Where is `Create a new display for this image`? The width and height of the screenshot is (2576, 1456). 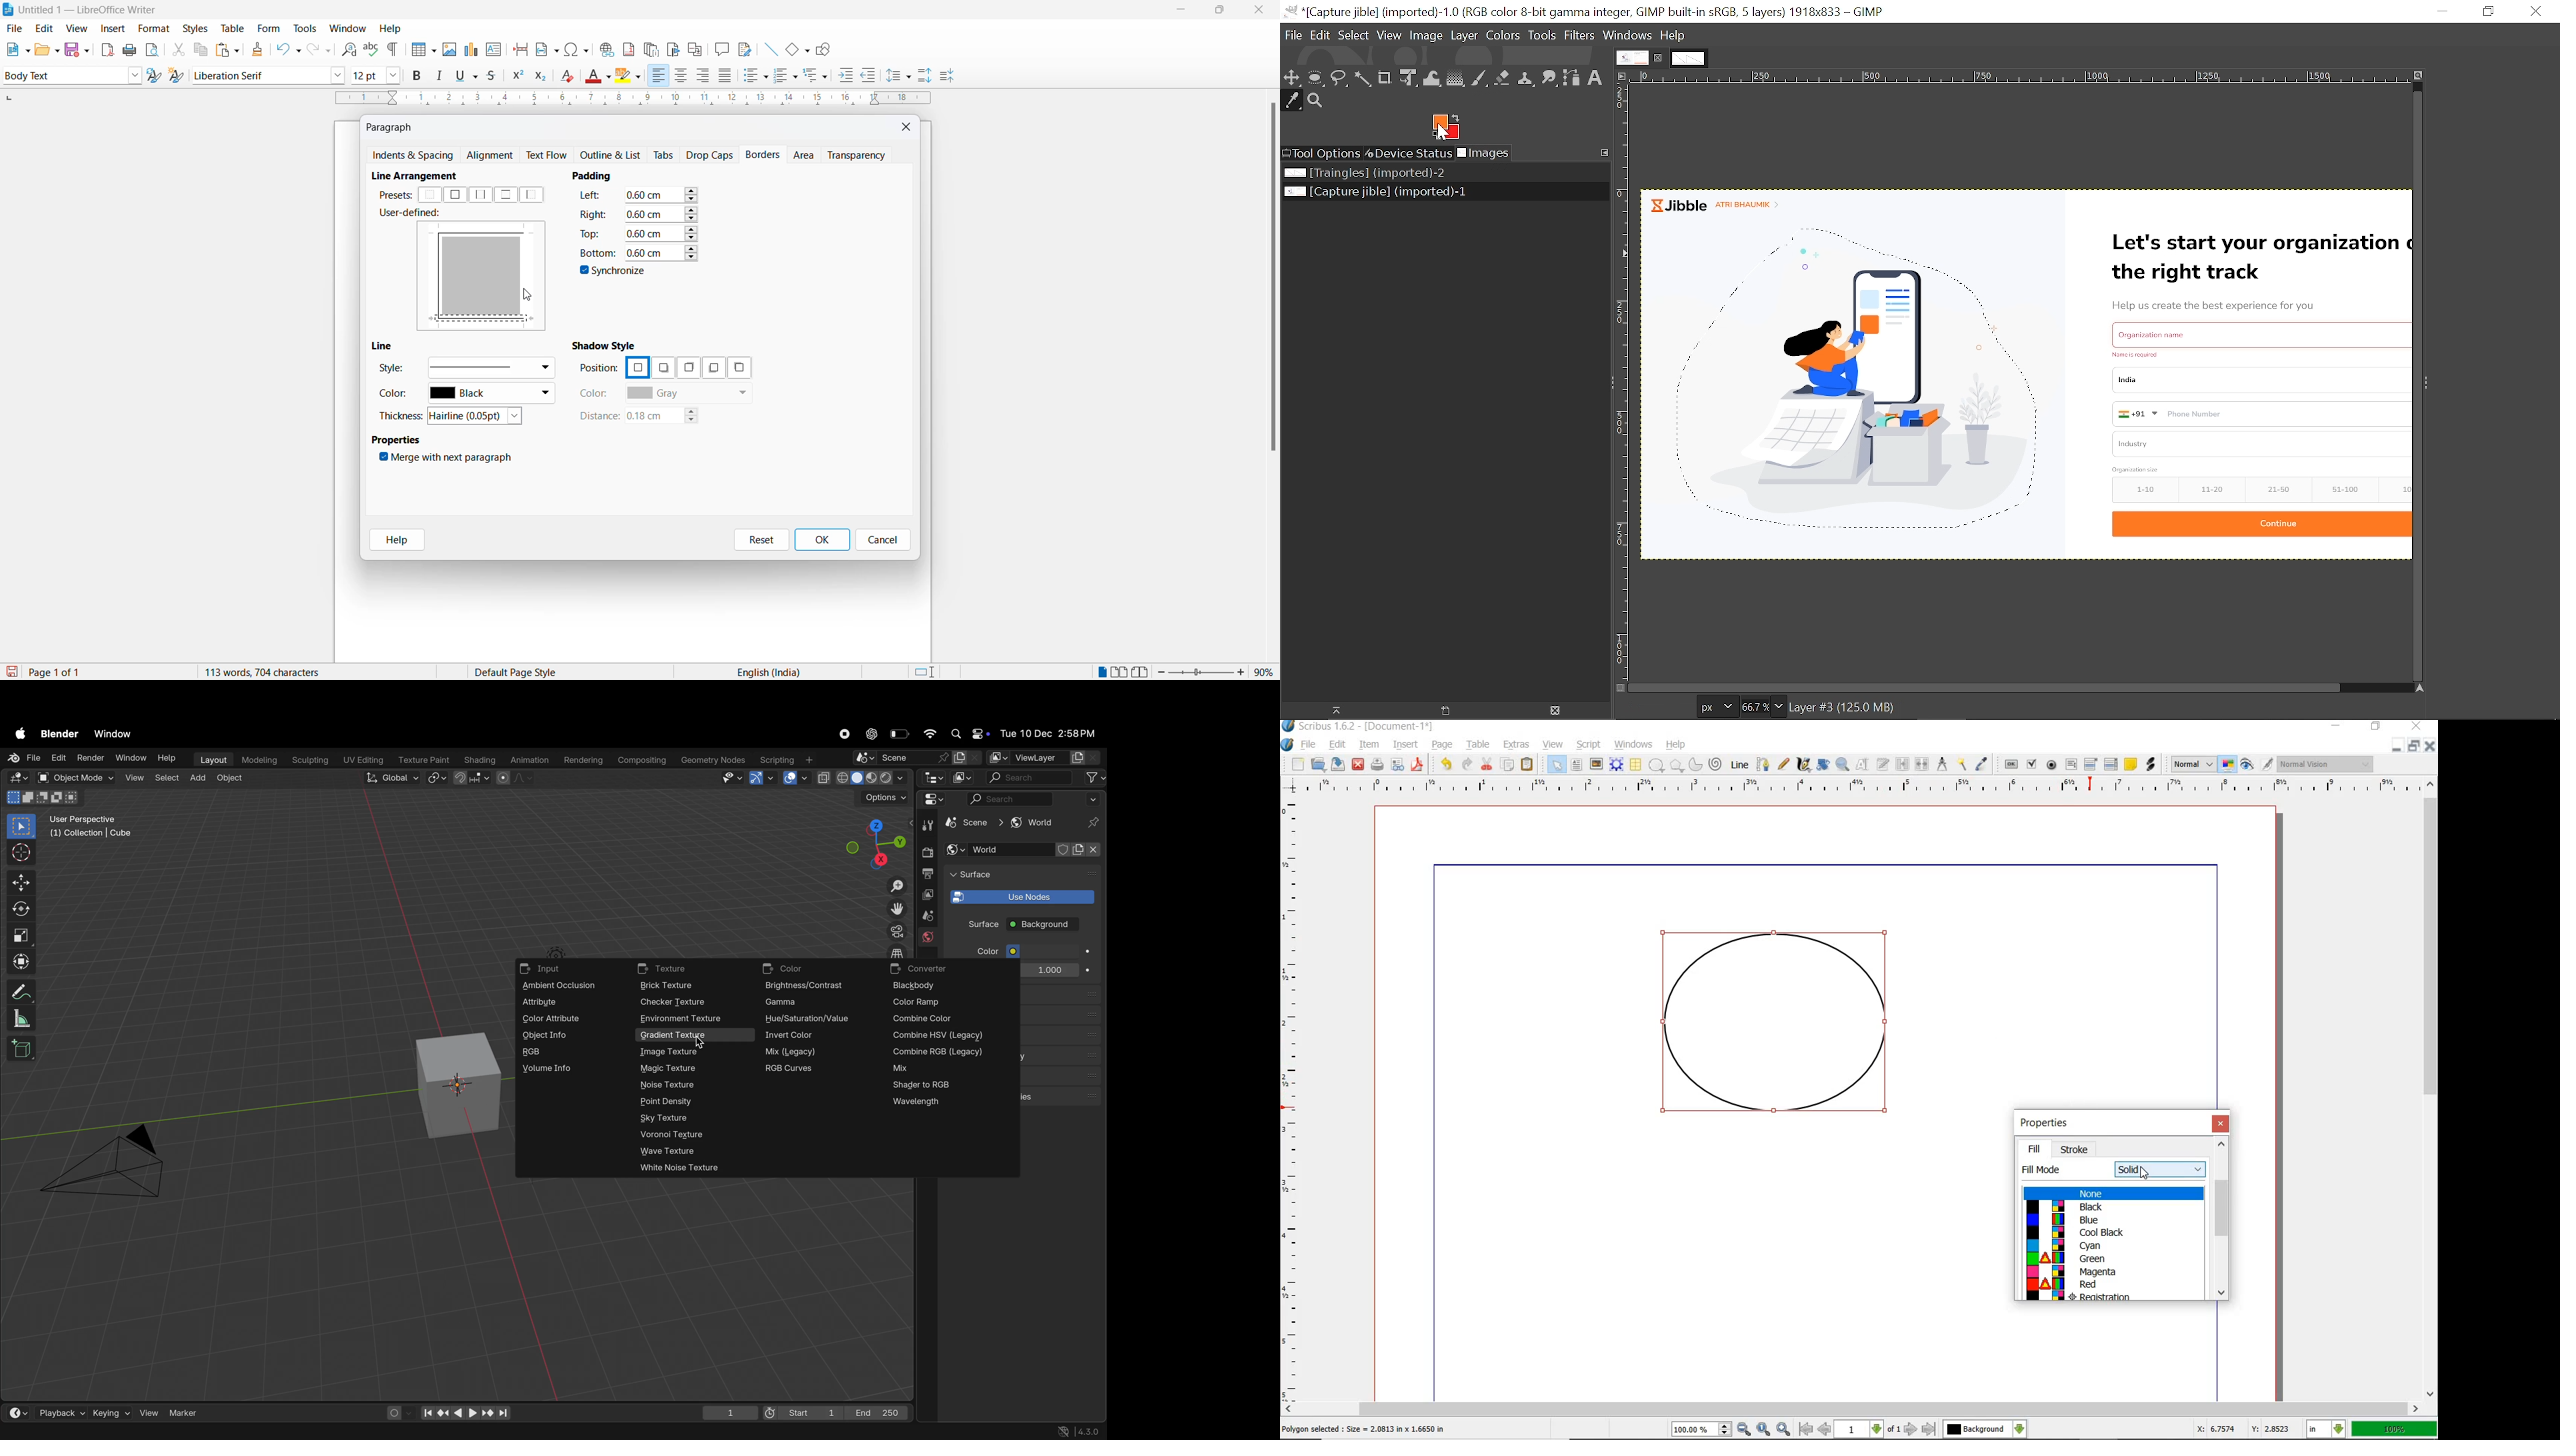
Create a new display for this image is located at coordinates (1440, 711).